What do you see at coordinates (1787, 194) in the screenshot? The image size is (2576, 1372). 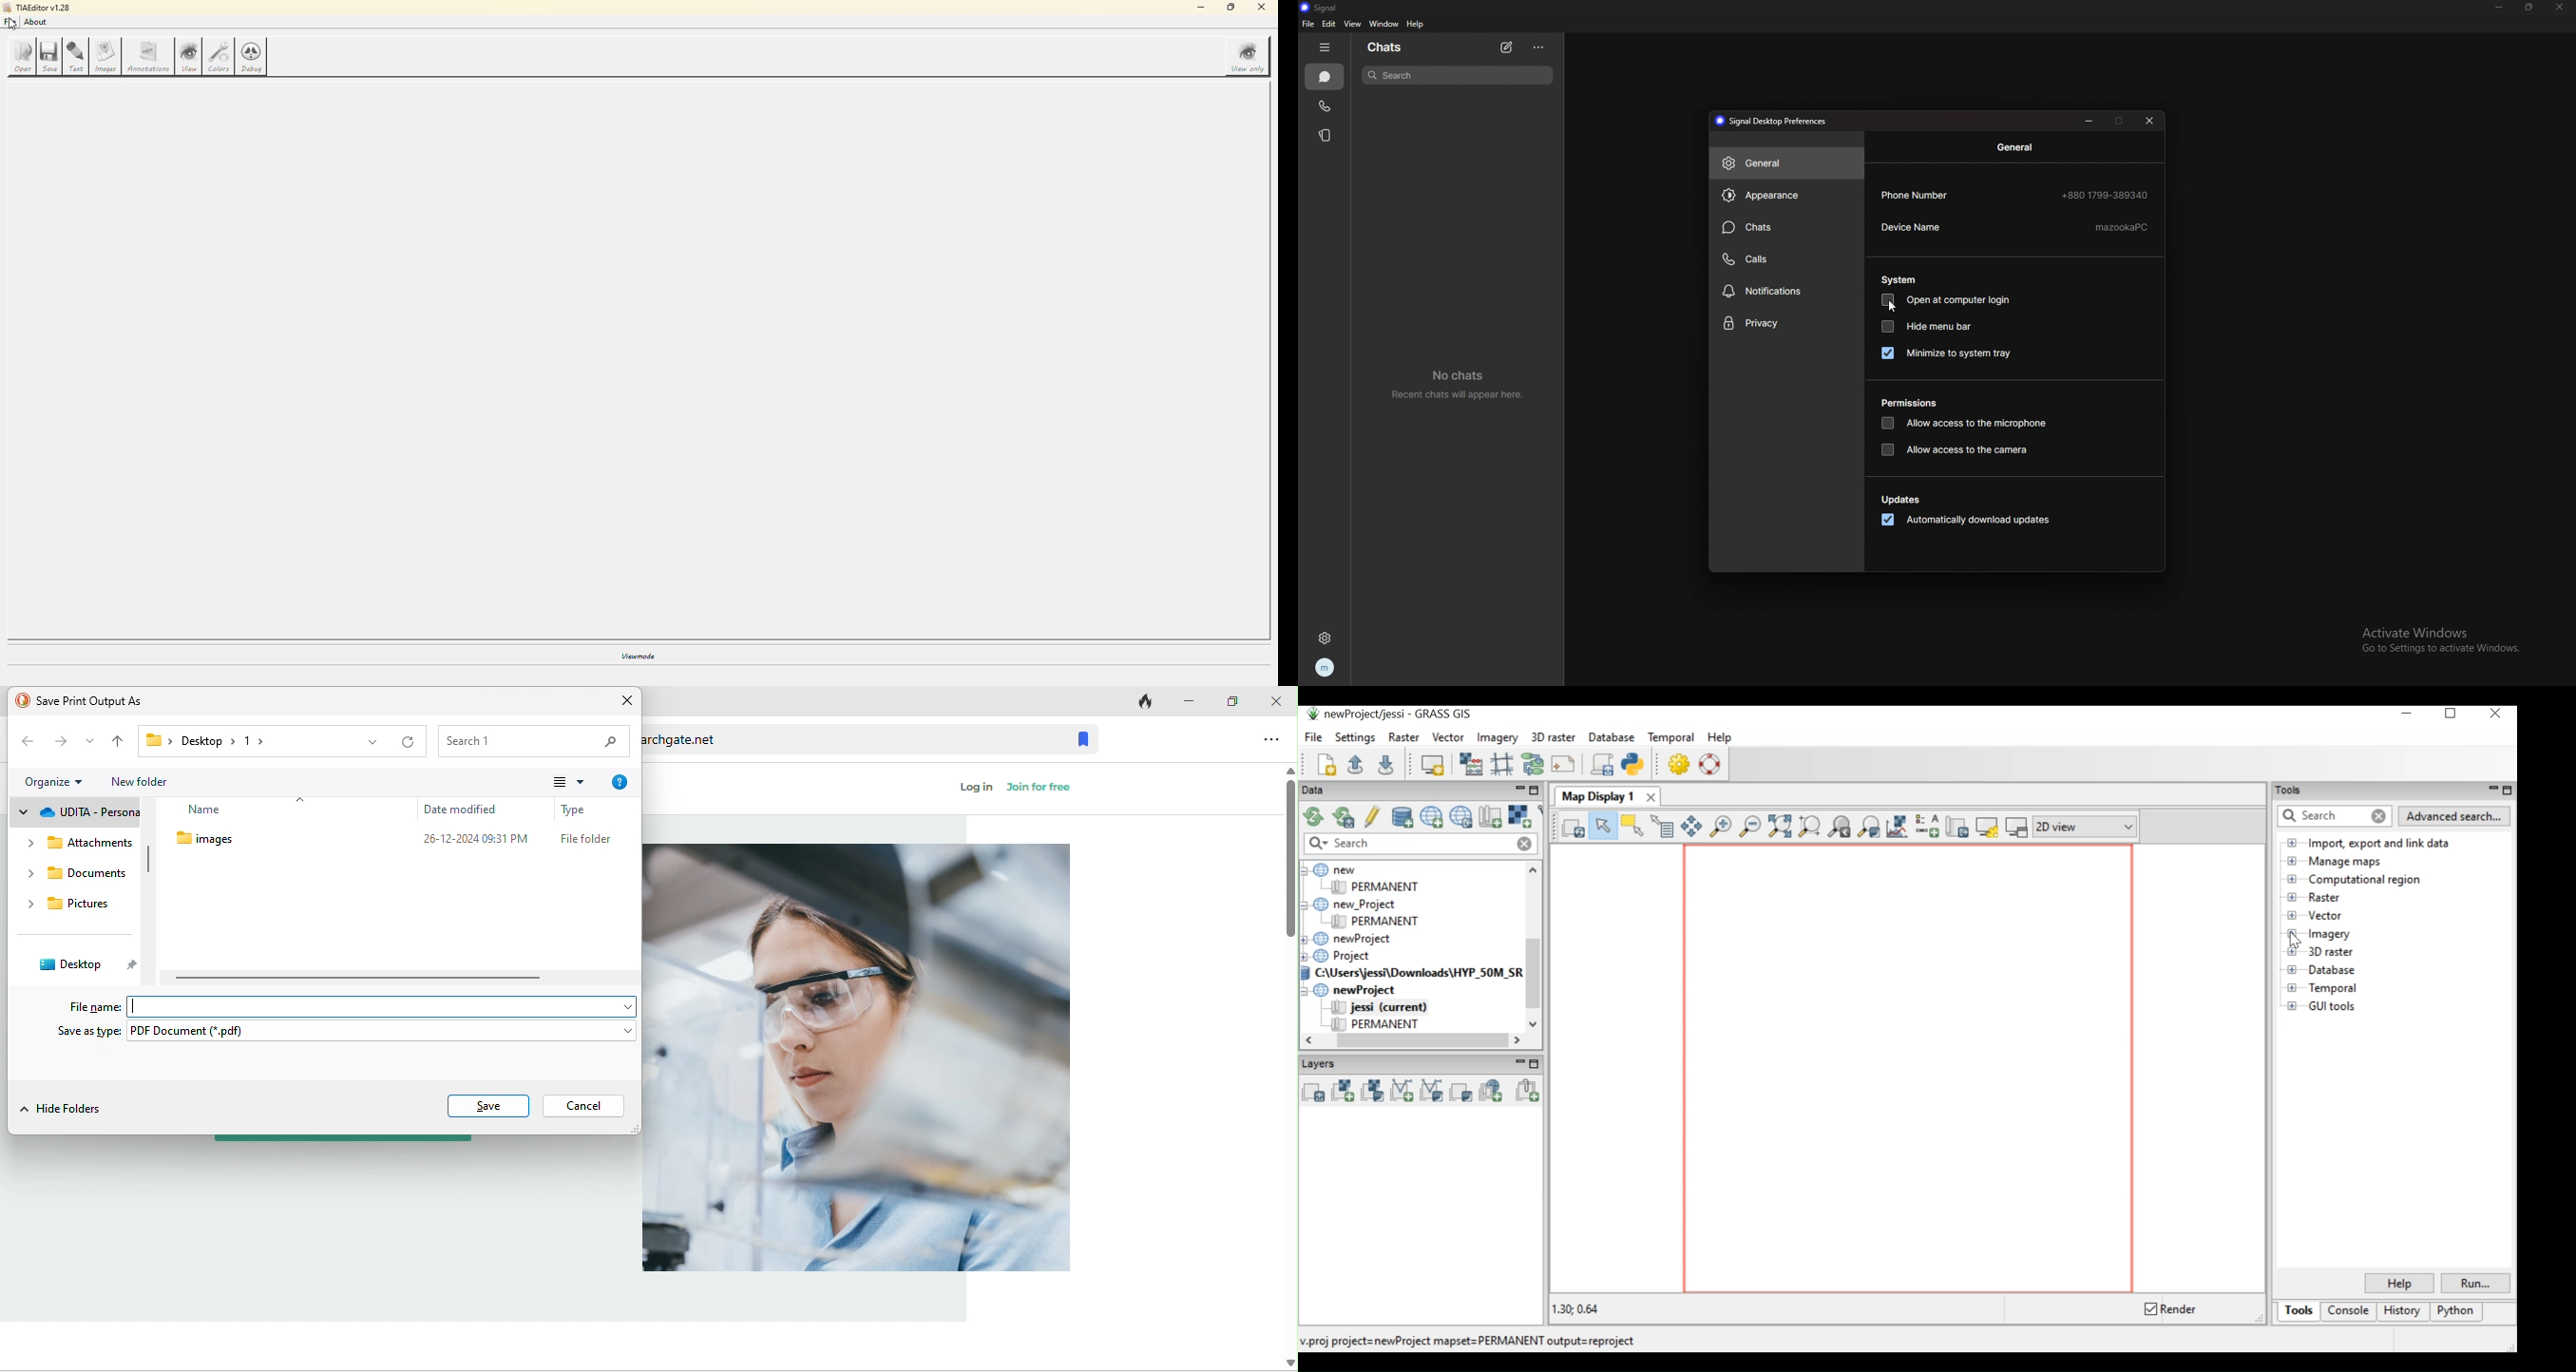 I see `appearance` at bounding box center [1787, 194].